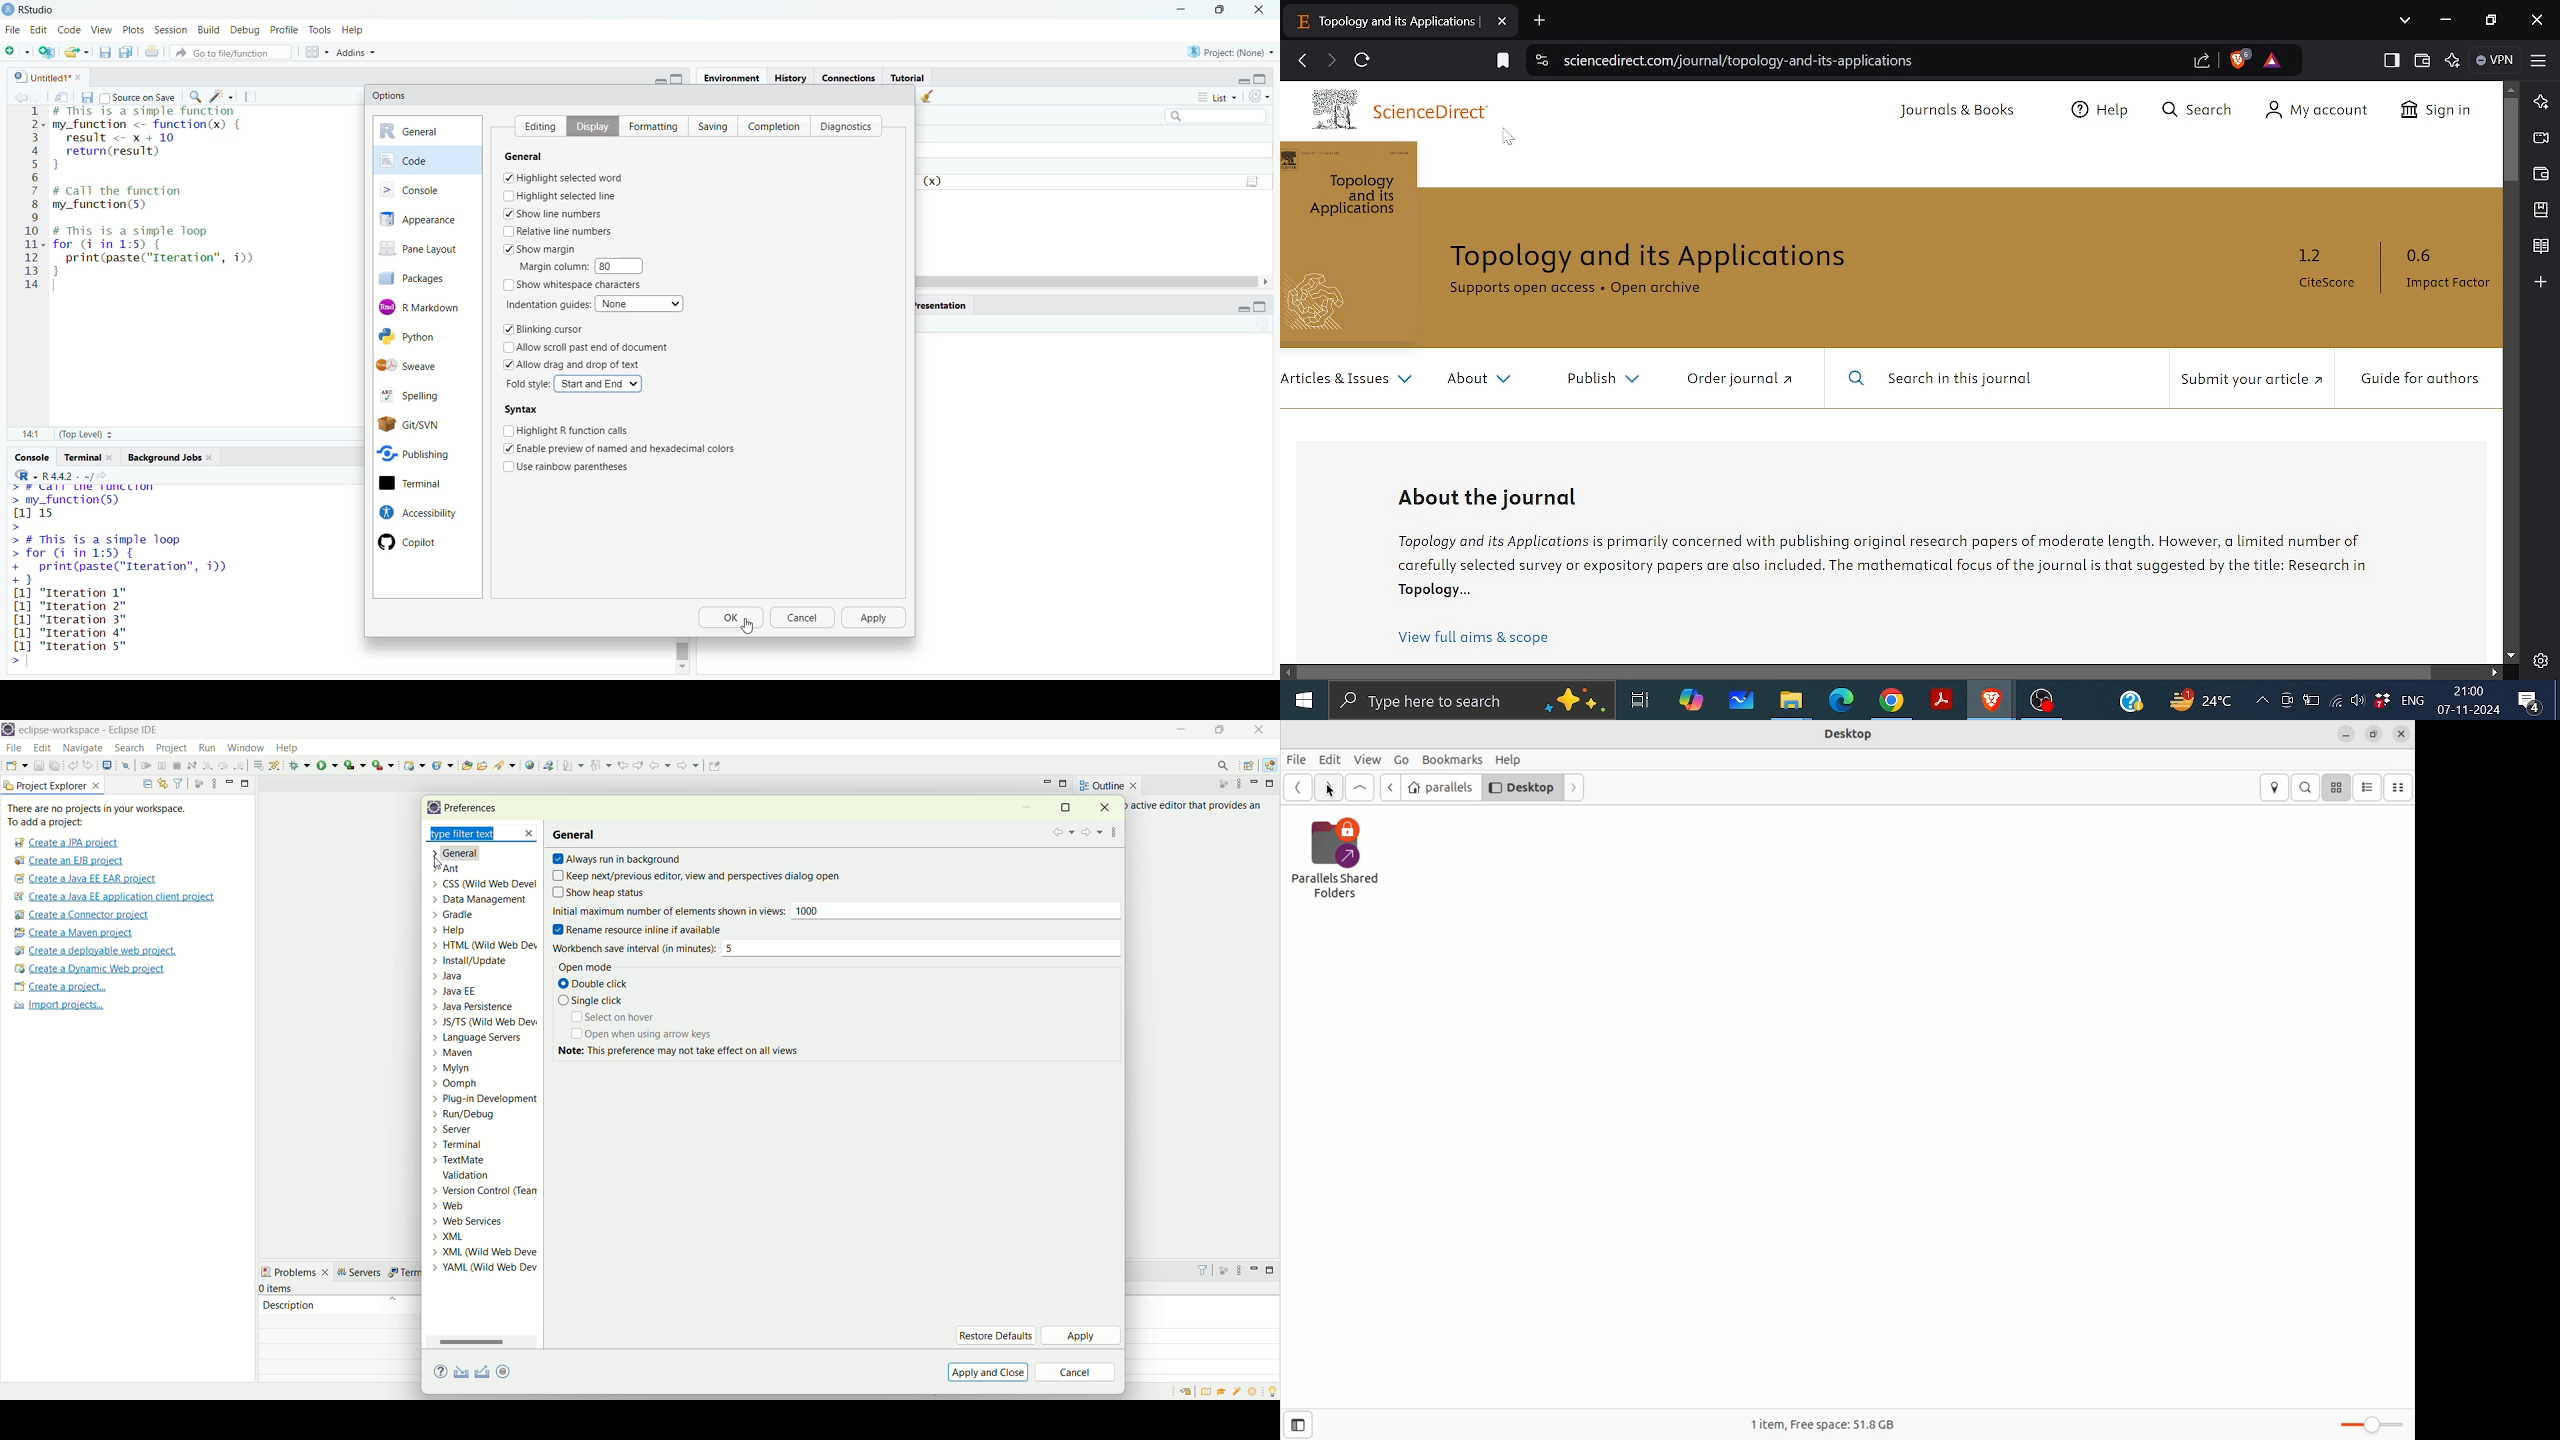 The width and height of the screenshot is (2576, 1456). Describe the element at coordinates (560, 195) in the screenshot. I see `highlight selected line` at that location.